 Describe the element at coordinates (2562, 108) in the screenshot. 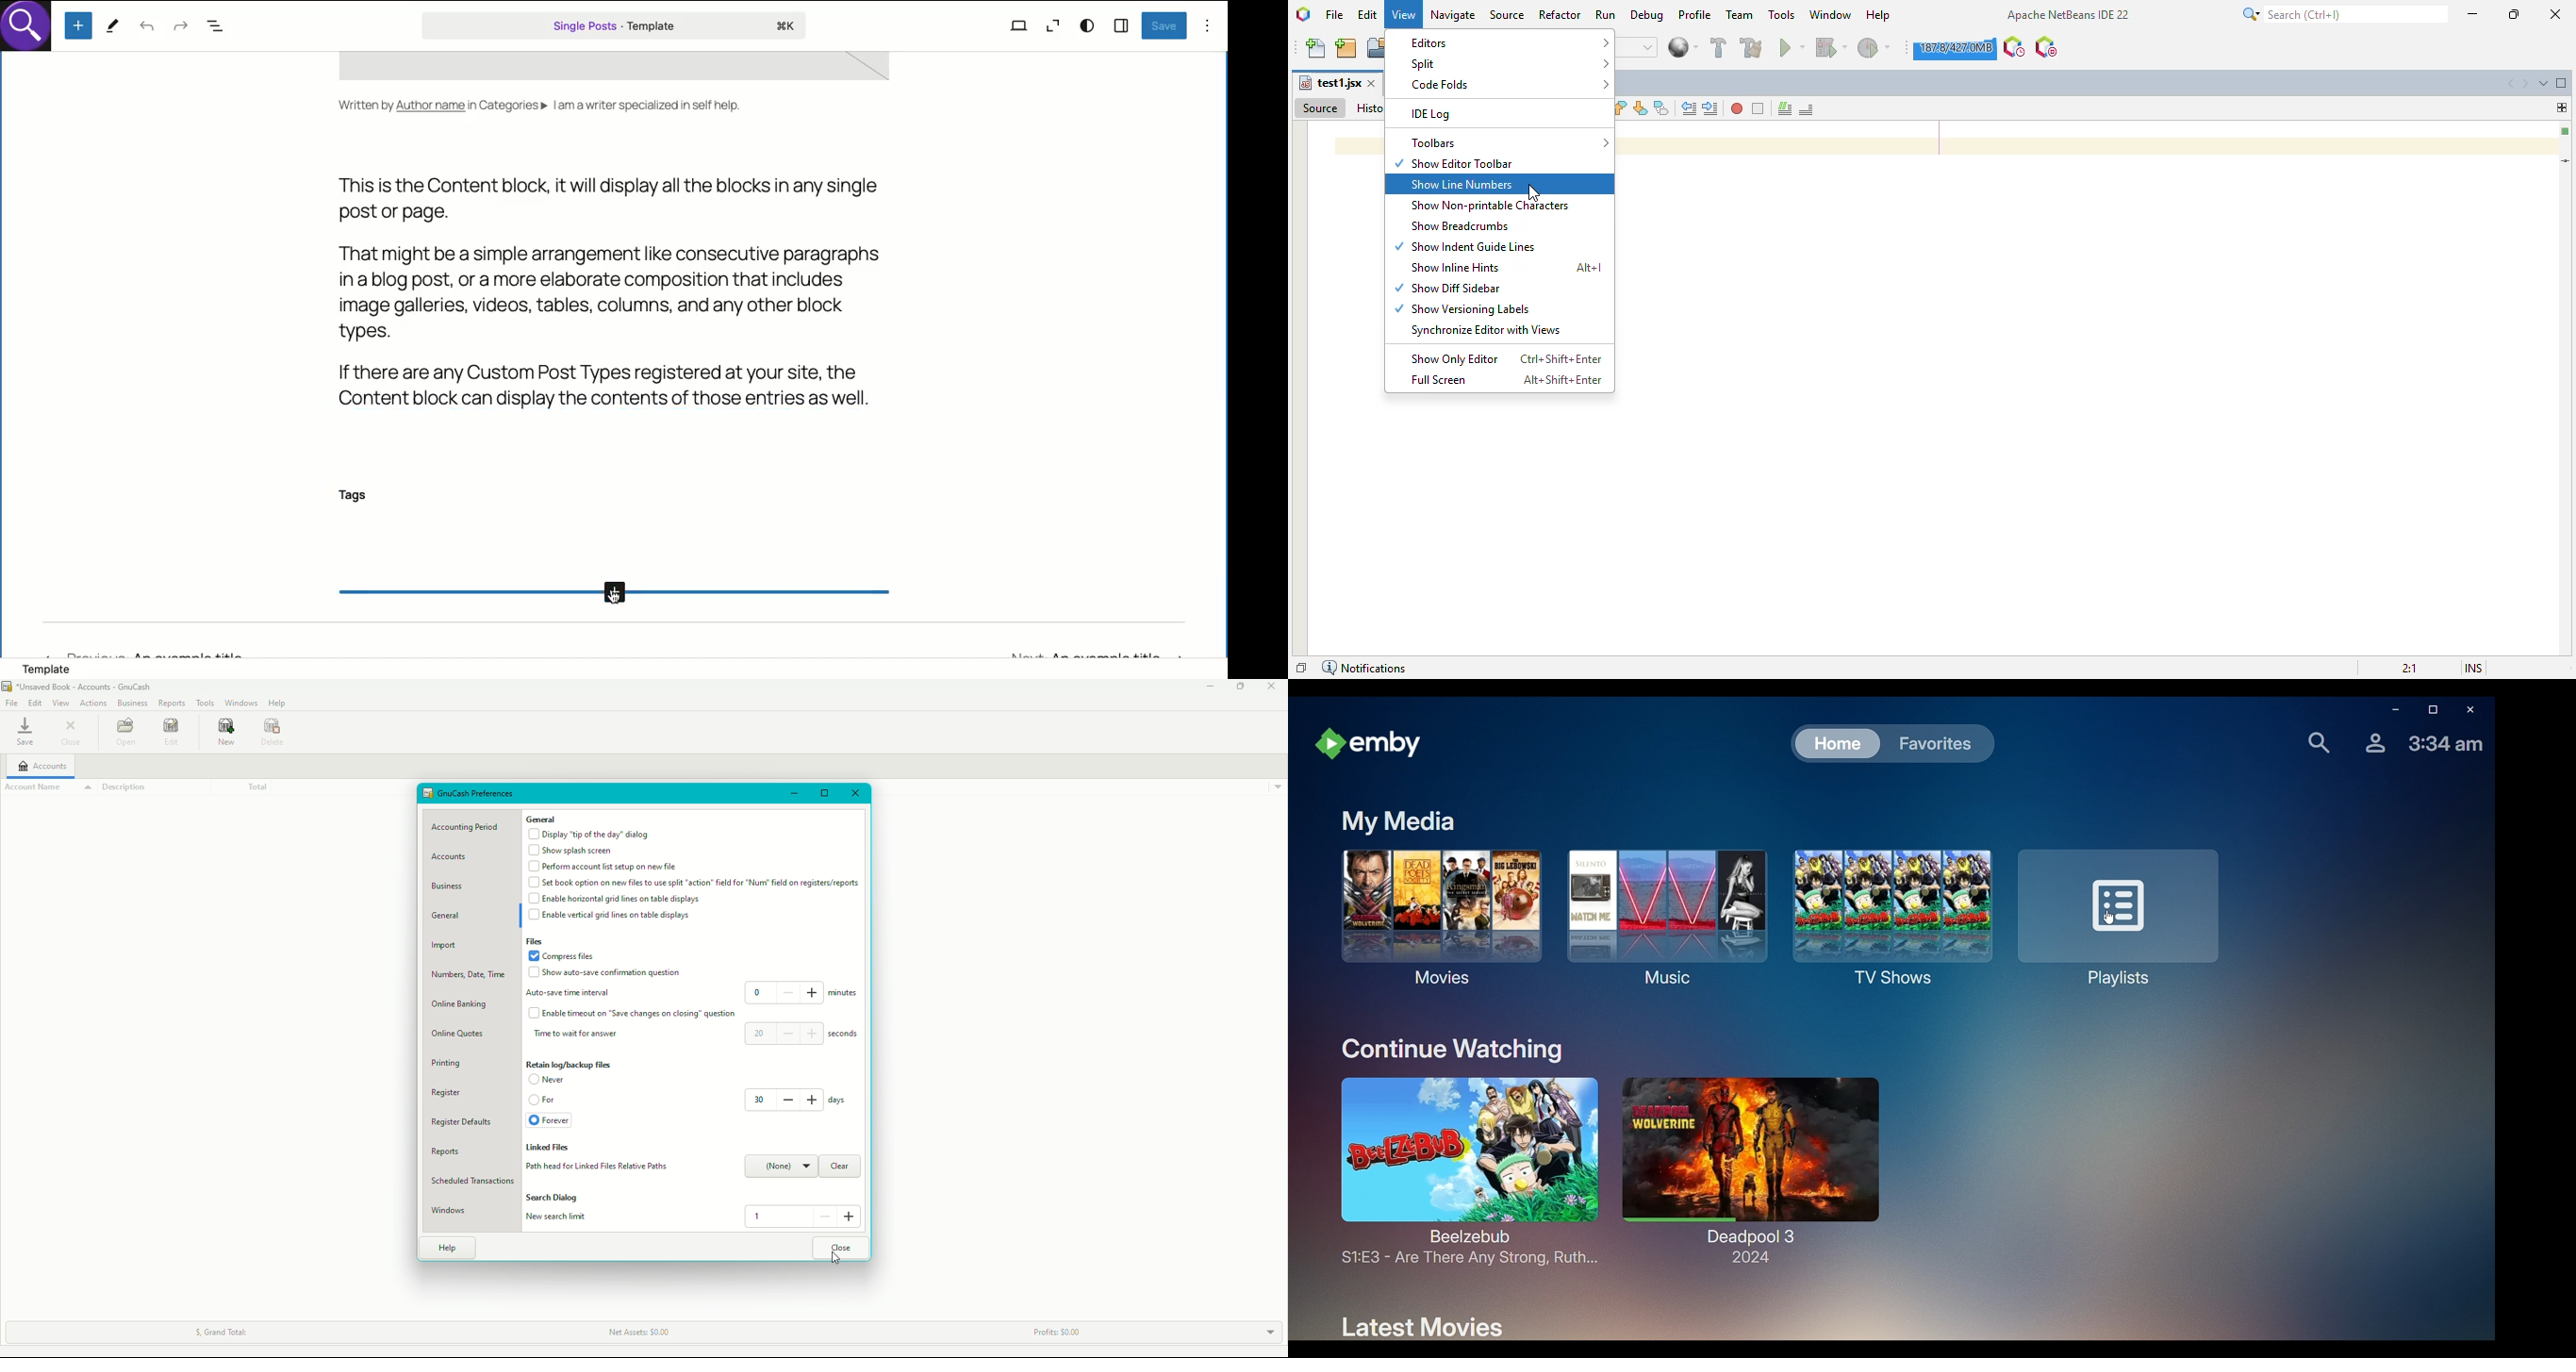

I see `drag me to split this window horizontally or vertically` at that location.